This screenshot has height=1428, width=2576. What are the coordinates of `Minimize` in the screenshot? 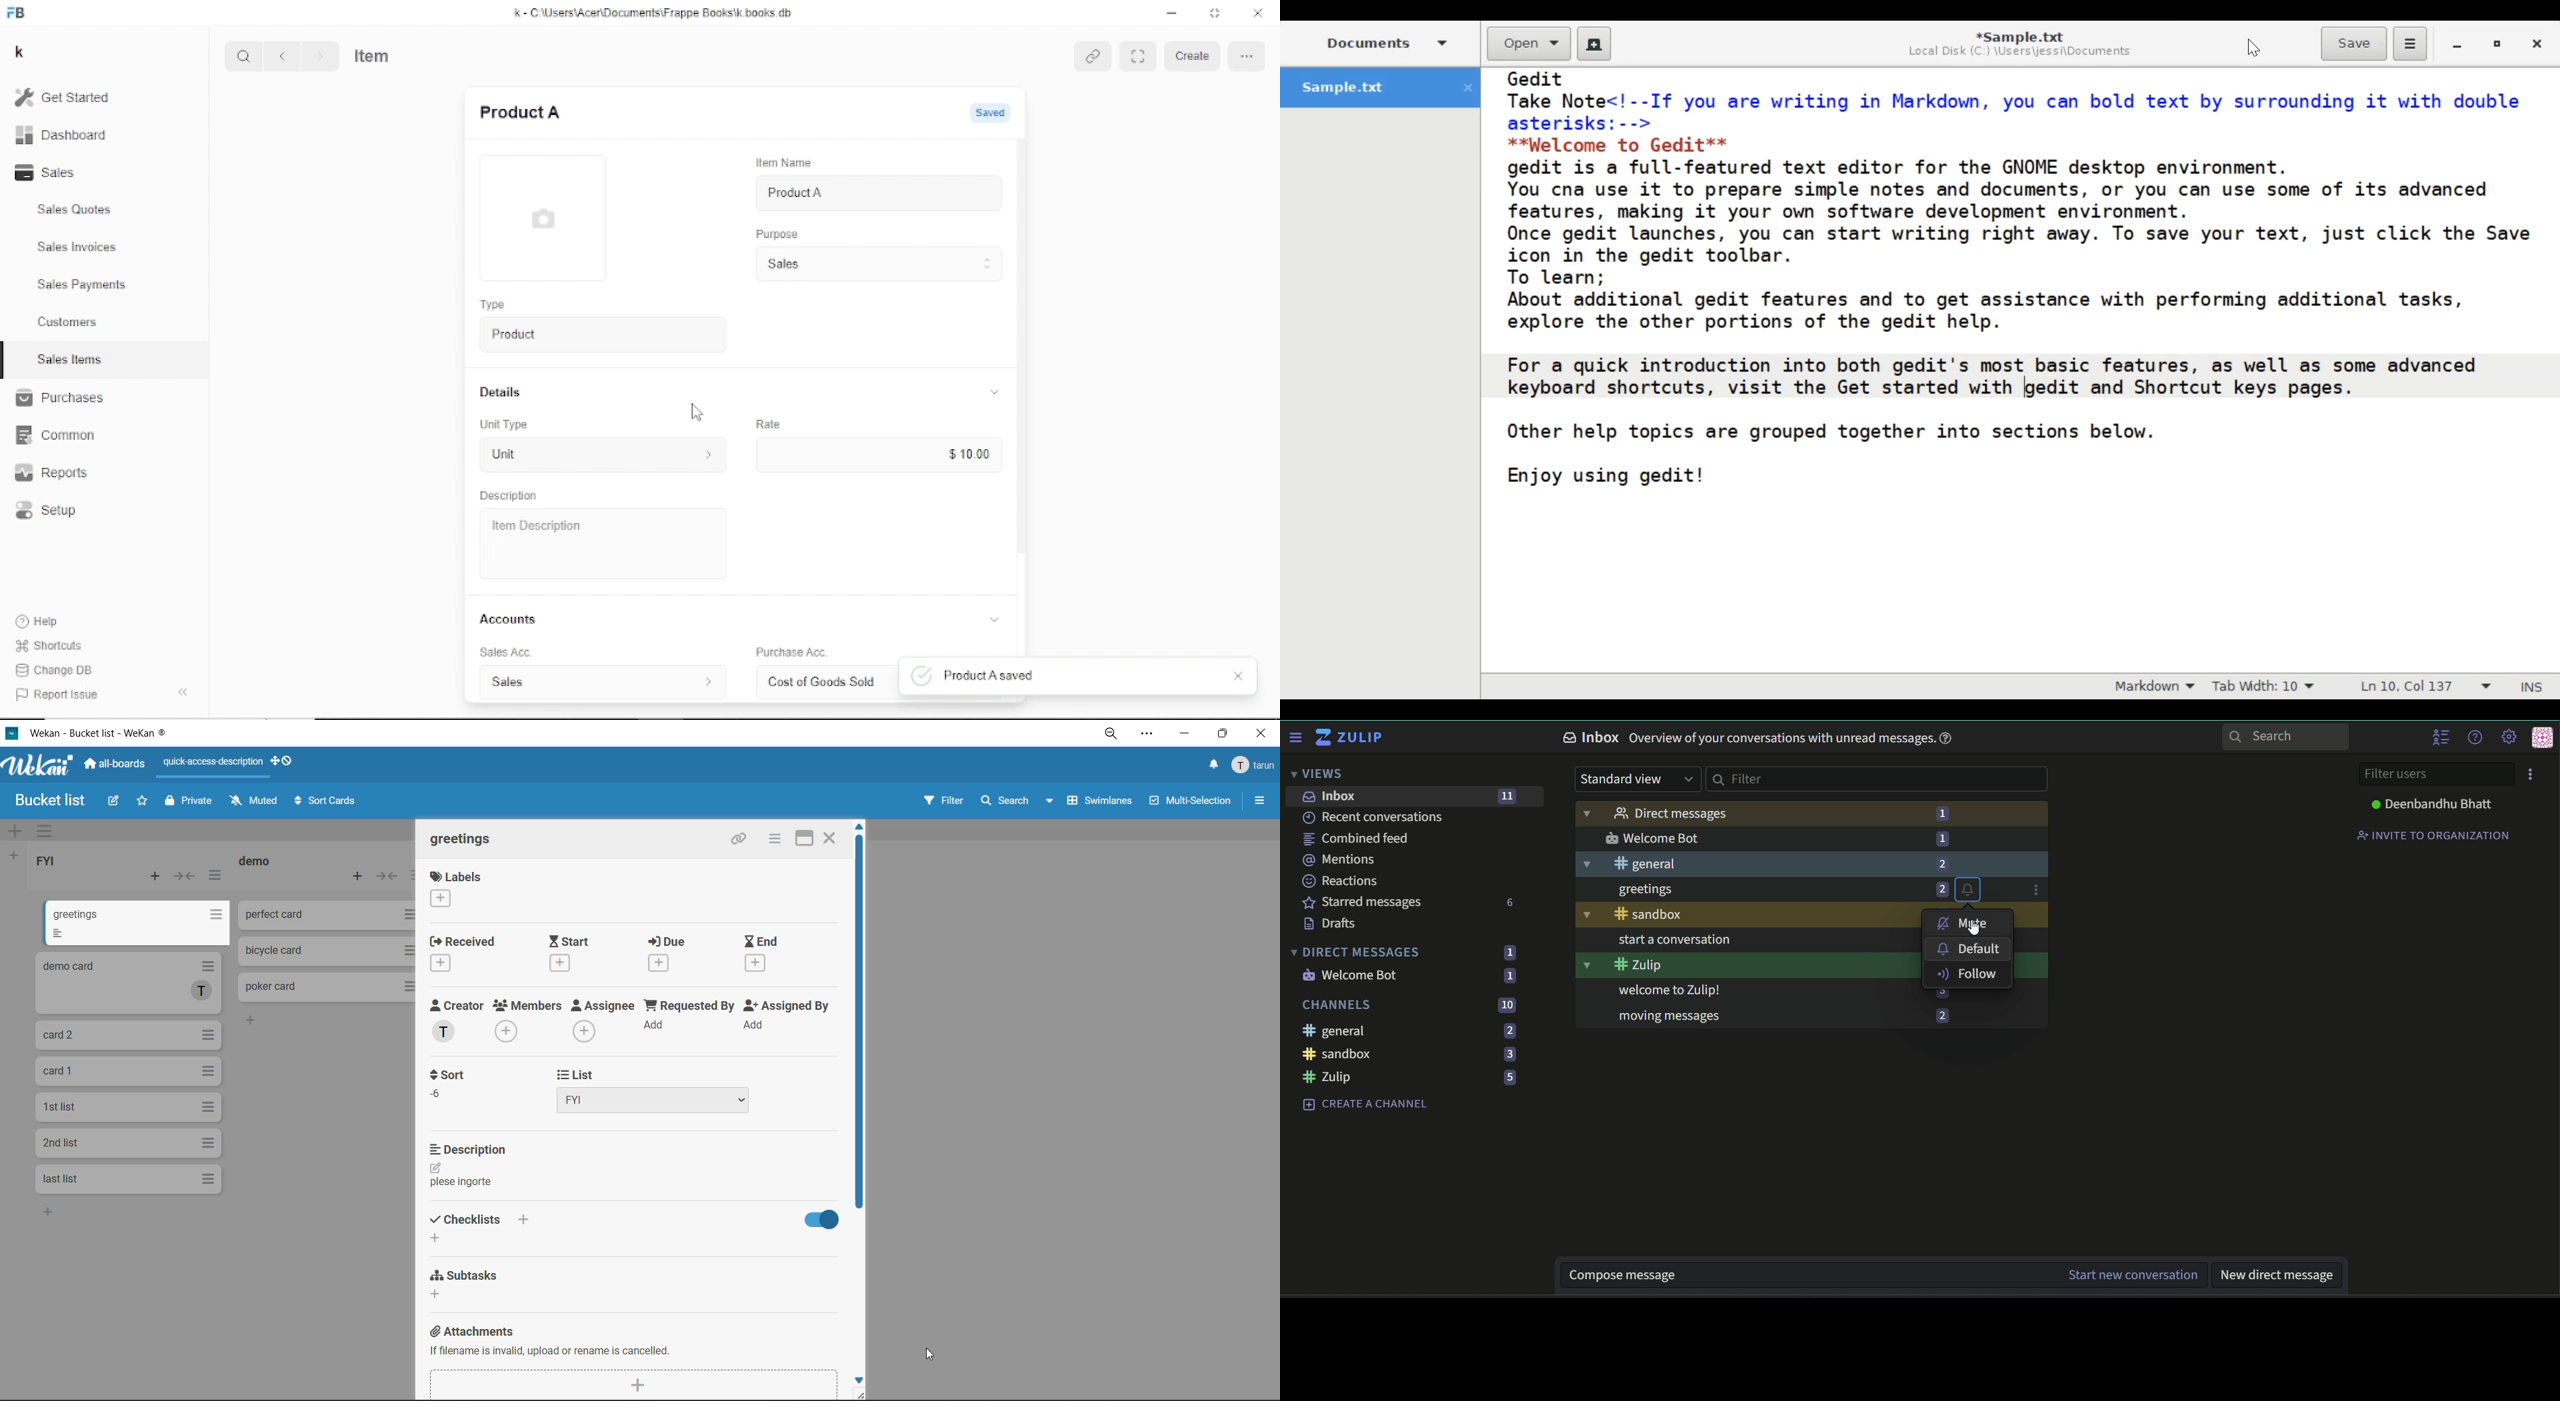 It's located at (1173, 14).